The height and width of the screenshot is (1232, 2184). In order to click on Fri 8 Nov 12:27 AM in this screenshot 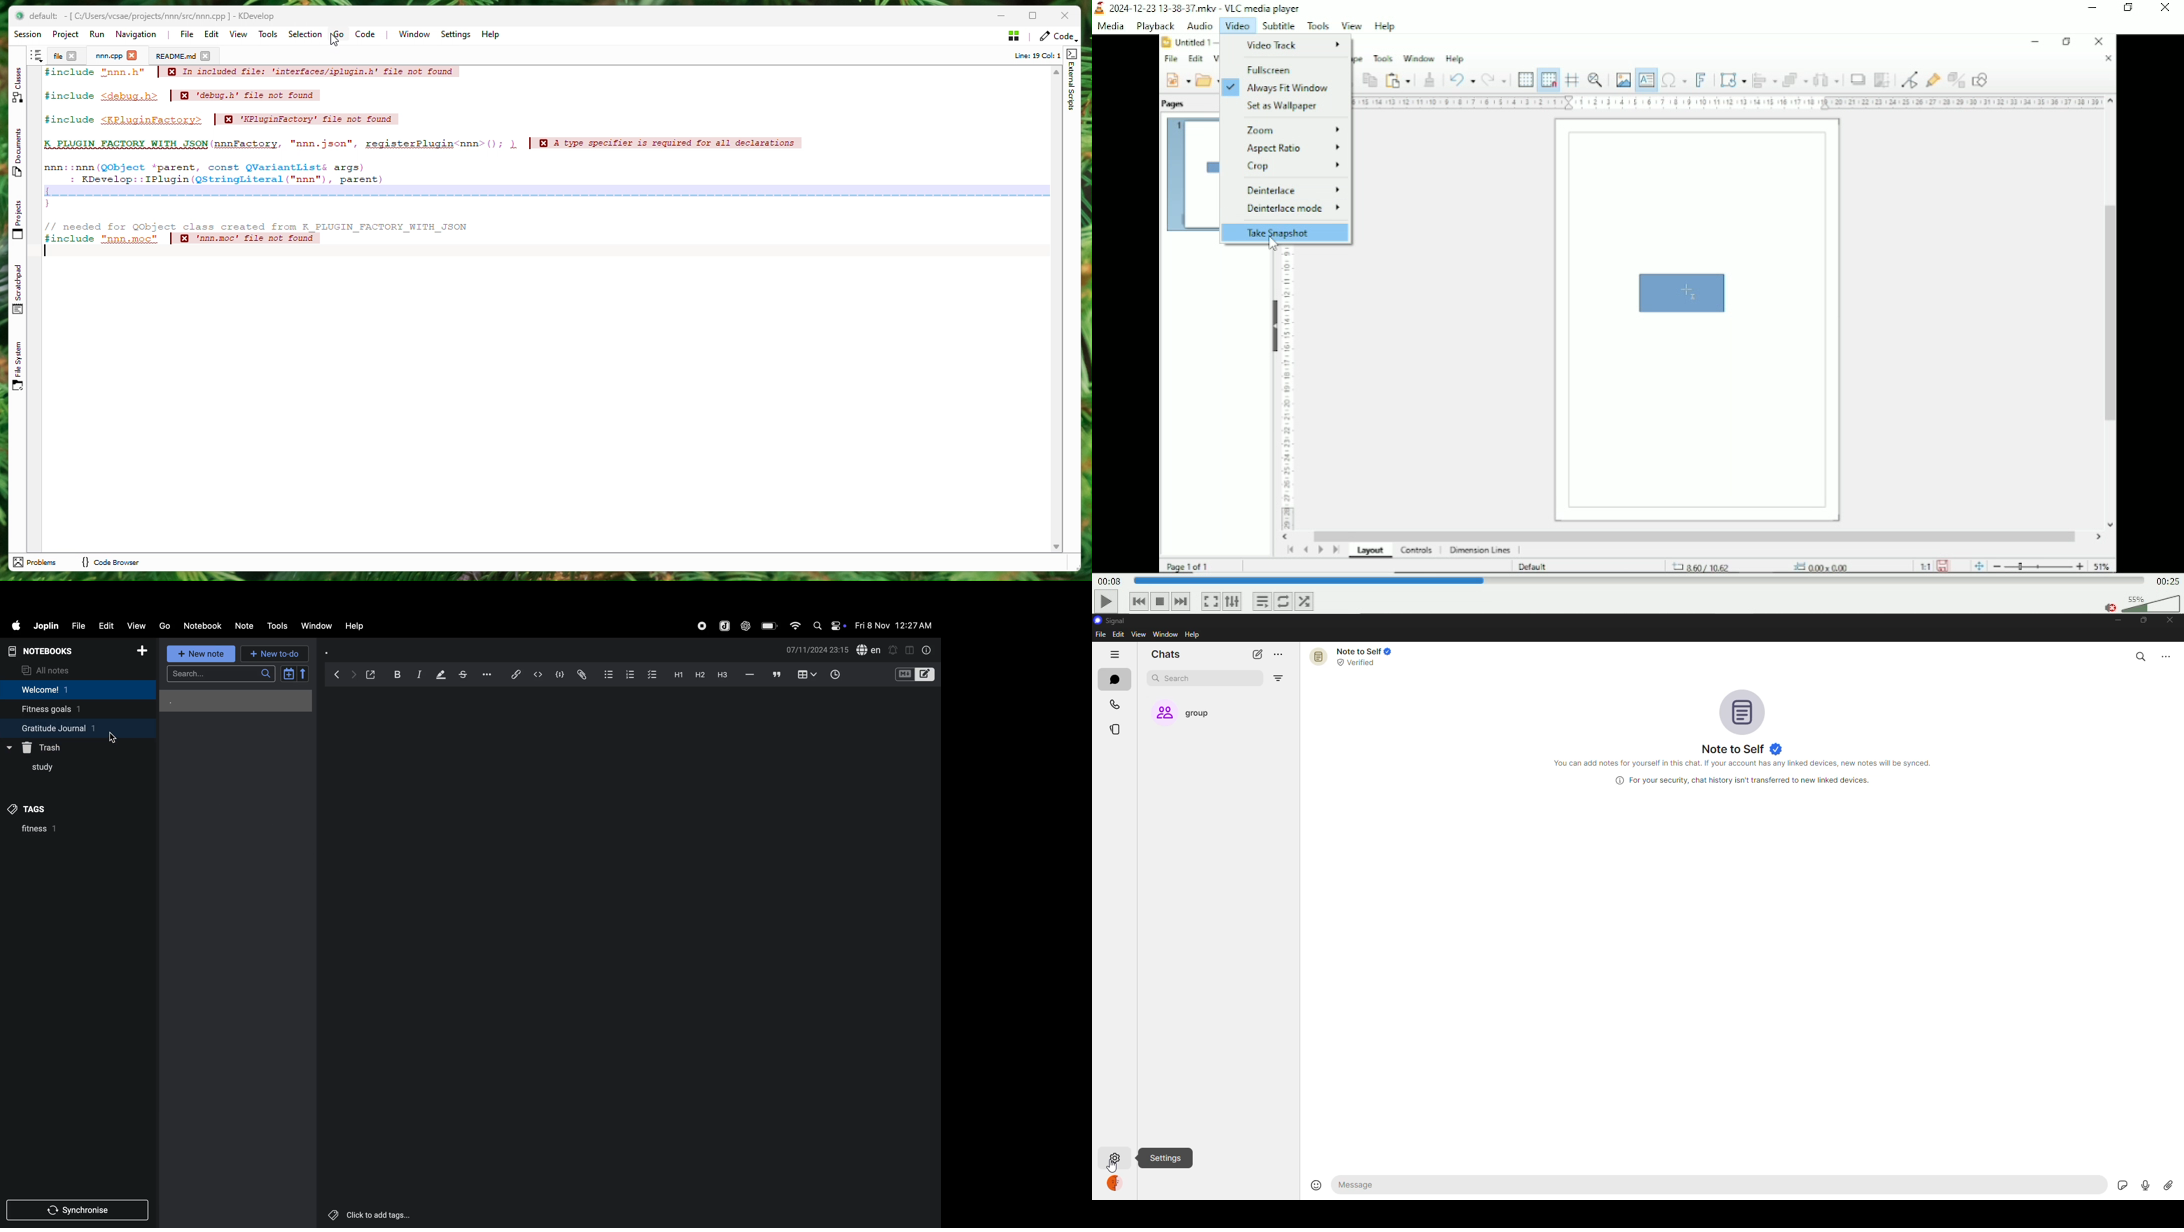, I will do `click(894, 624)`.